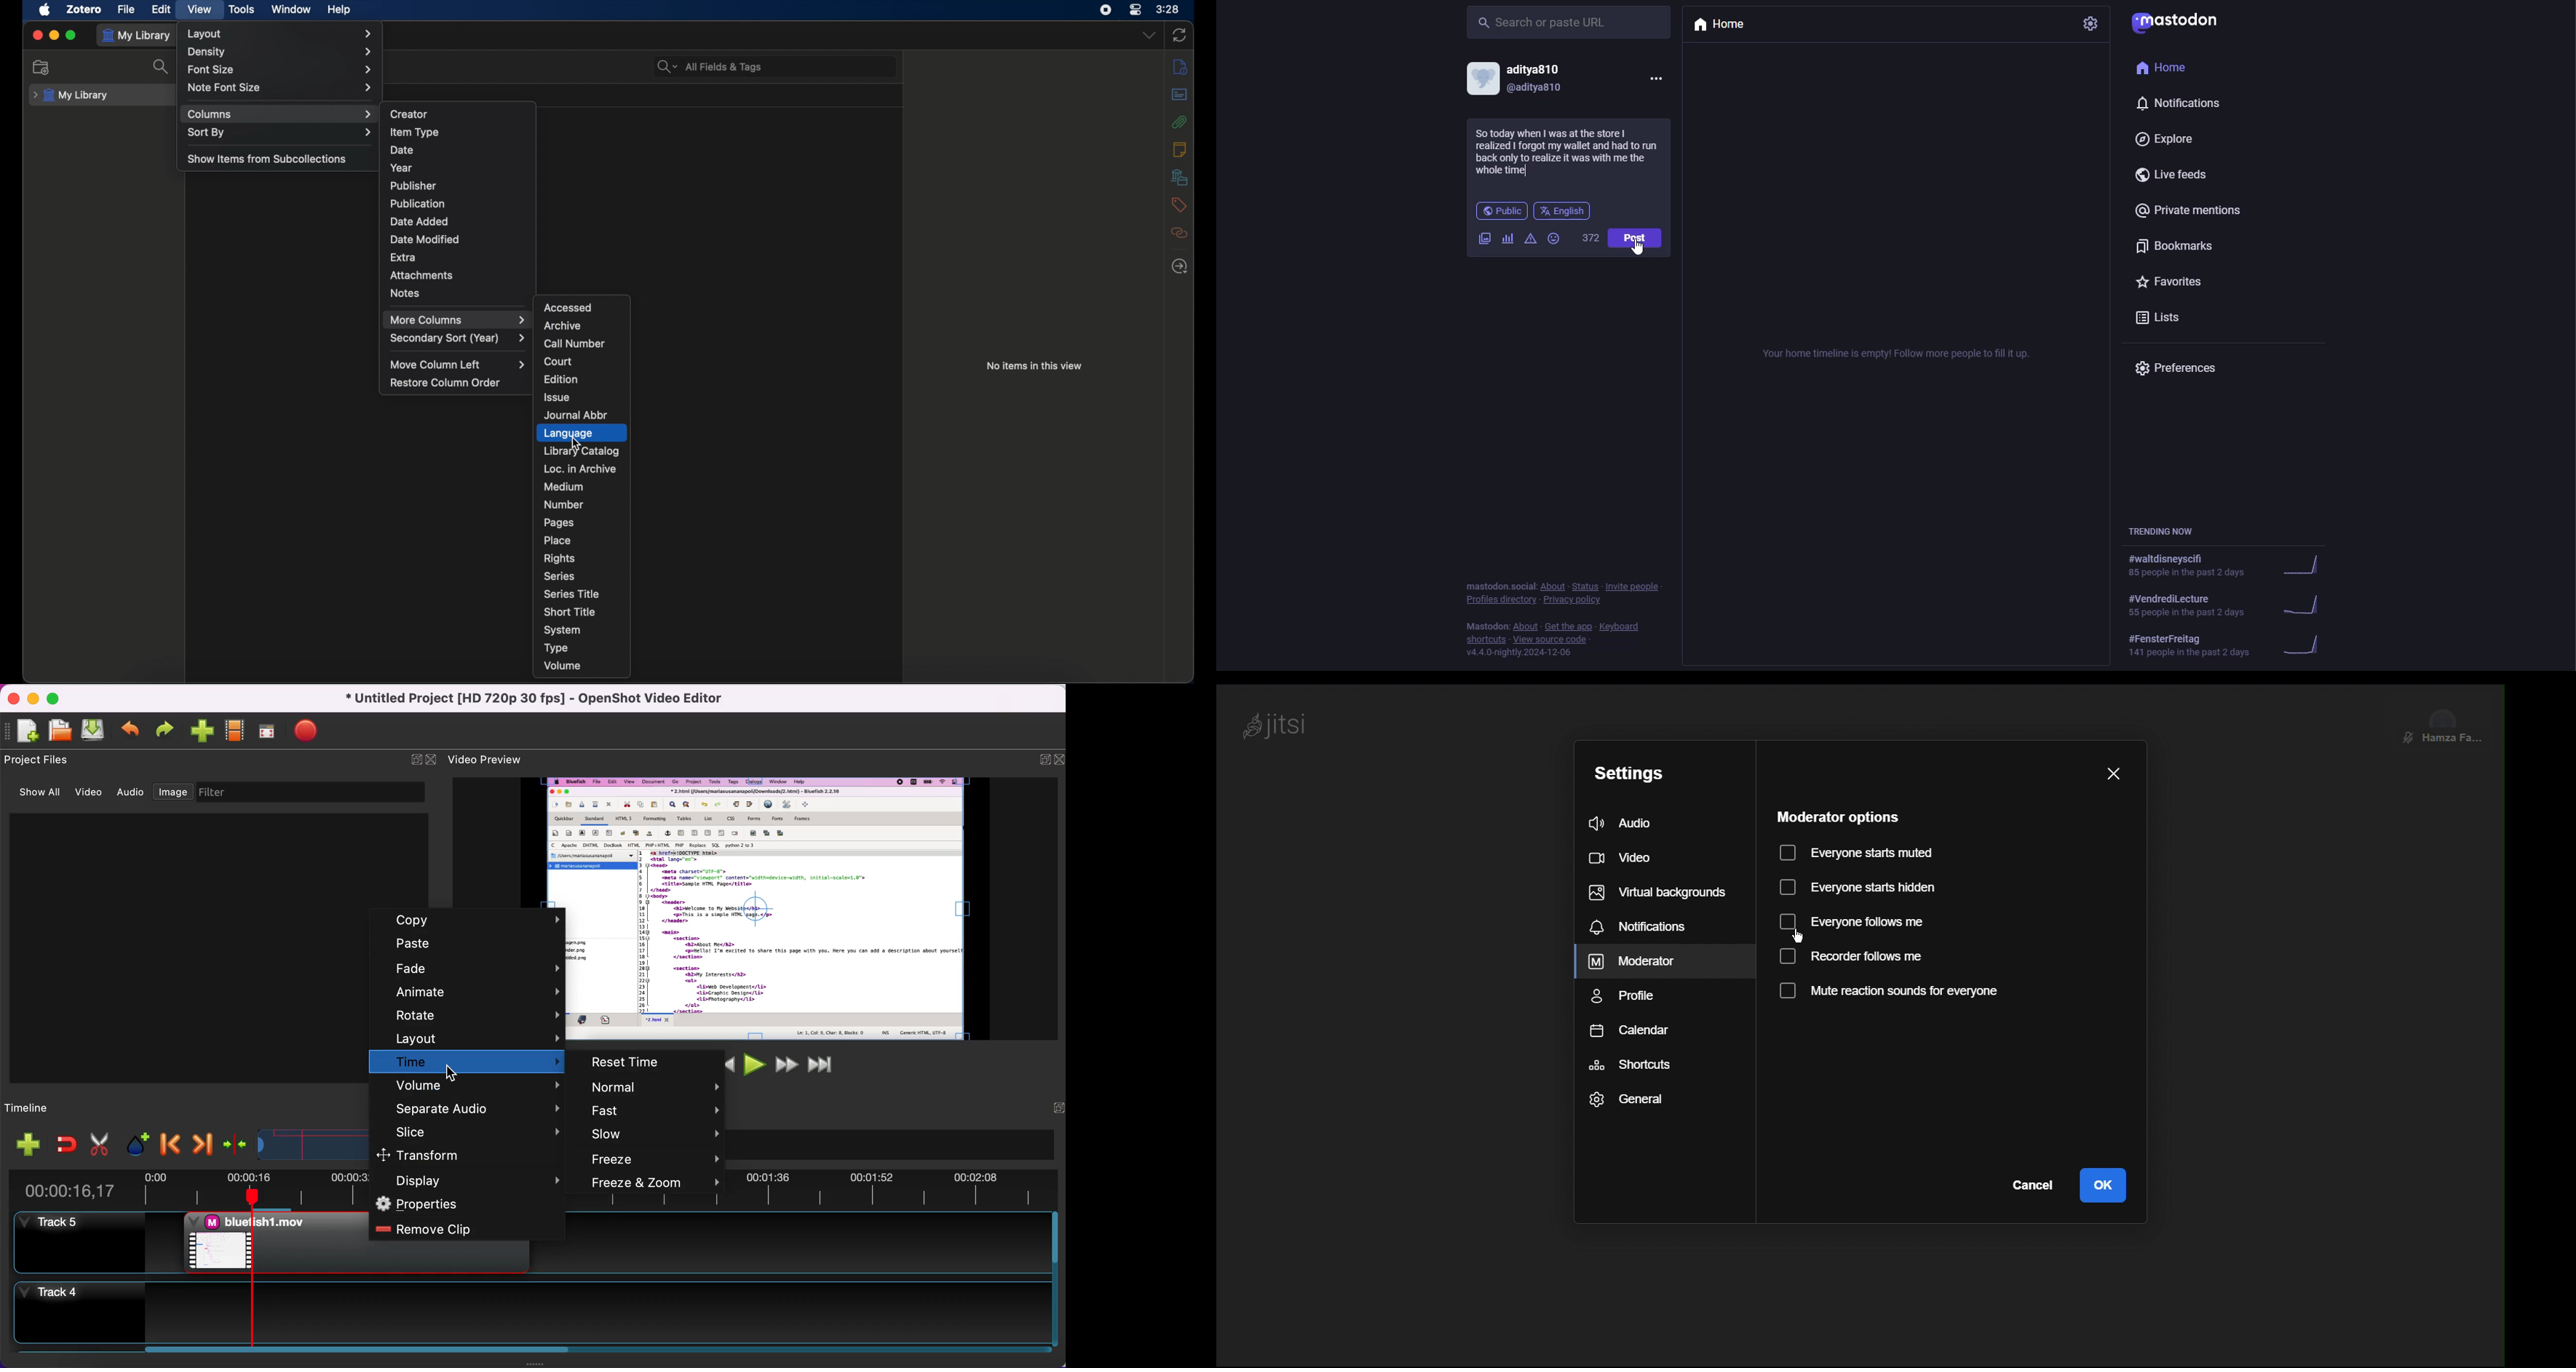 The image size is (2576, 1372). What do you see at coordinates (281, 34) in the screenshot?
I see `layout` at bounding box center [281, 34].